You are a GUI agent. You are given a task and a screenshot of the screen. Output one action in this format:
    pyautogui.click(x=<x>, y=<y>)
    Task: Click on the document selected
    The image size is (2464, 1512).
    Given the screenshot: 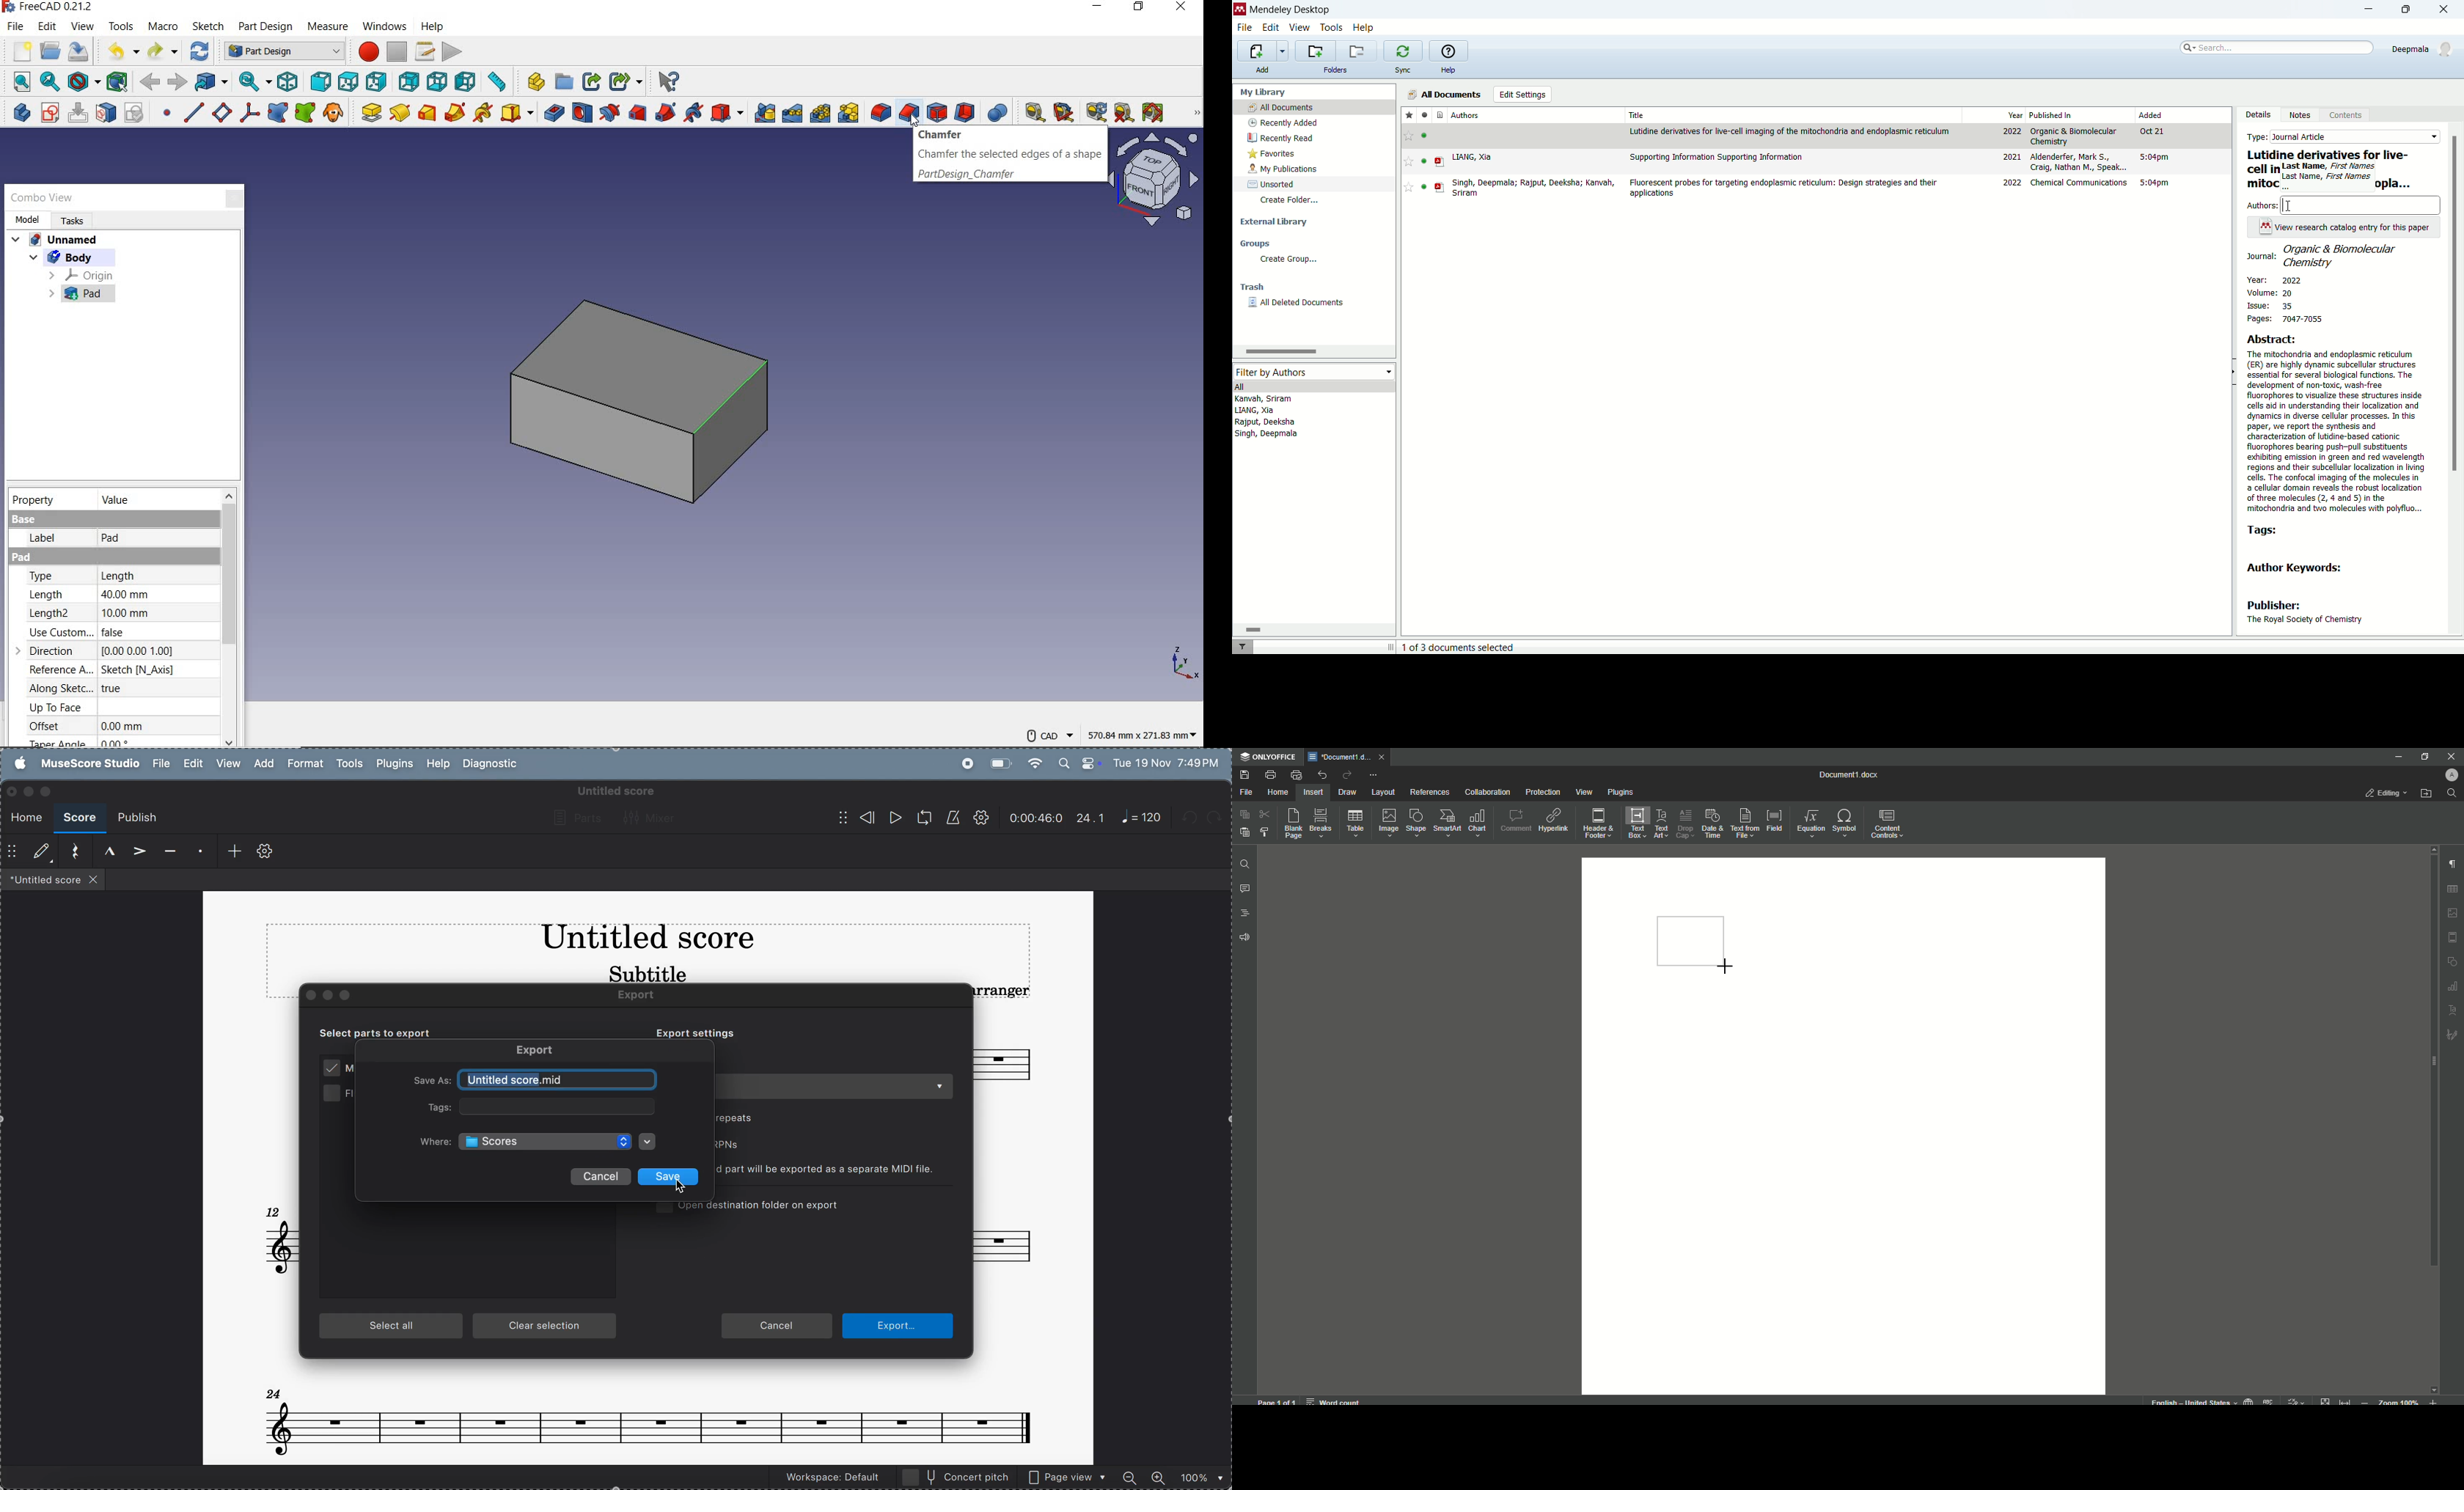 What is the action you would take?
    pyautogui.click(x=1460, y=648)
    